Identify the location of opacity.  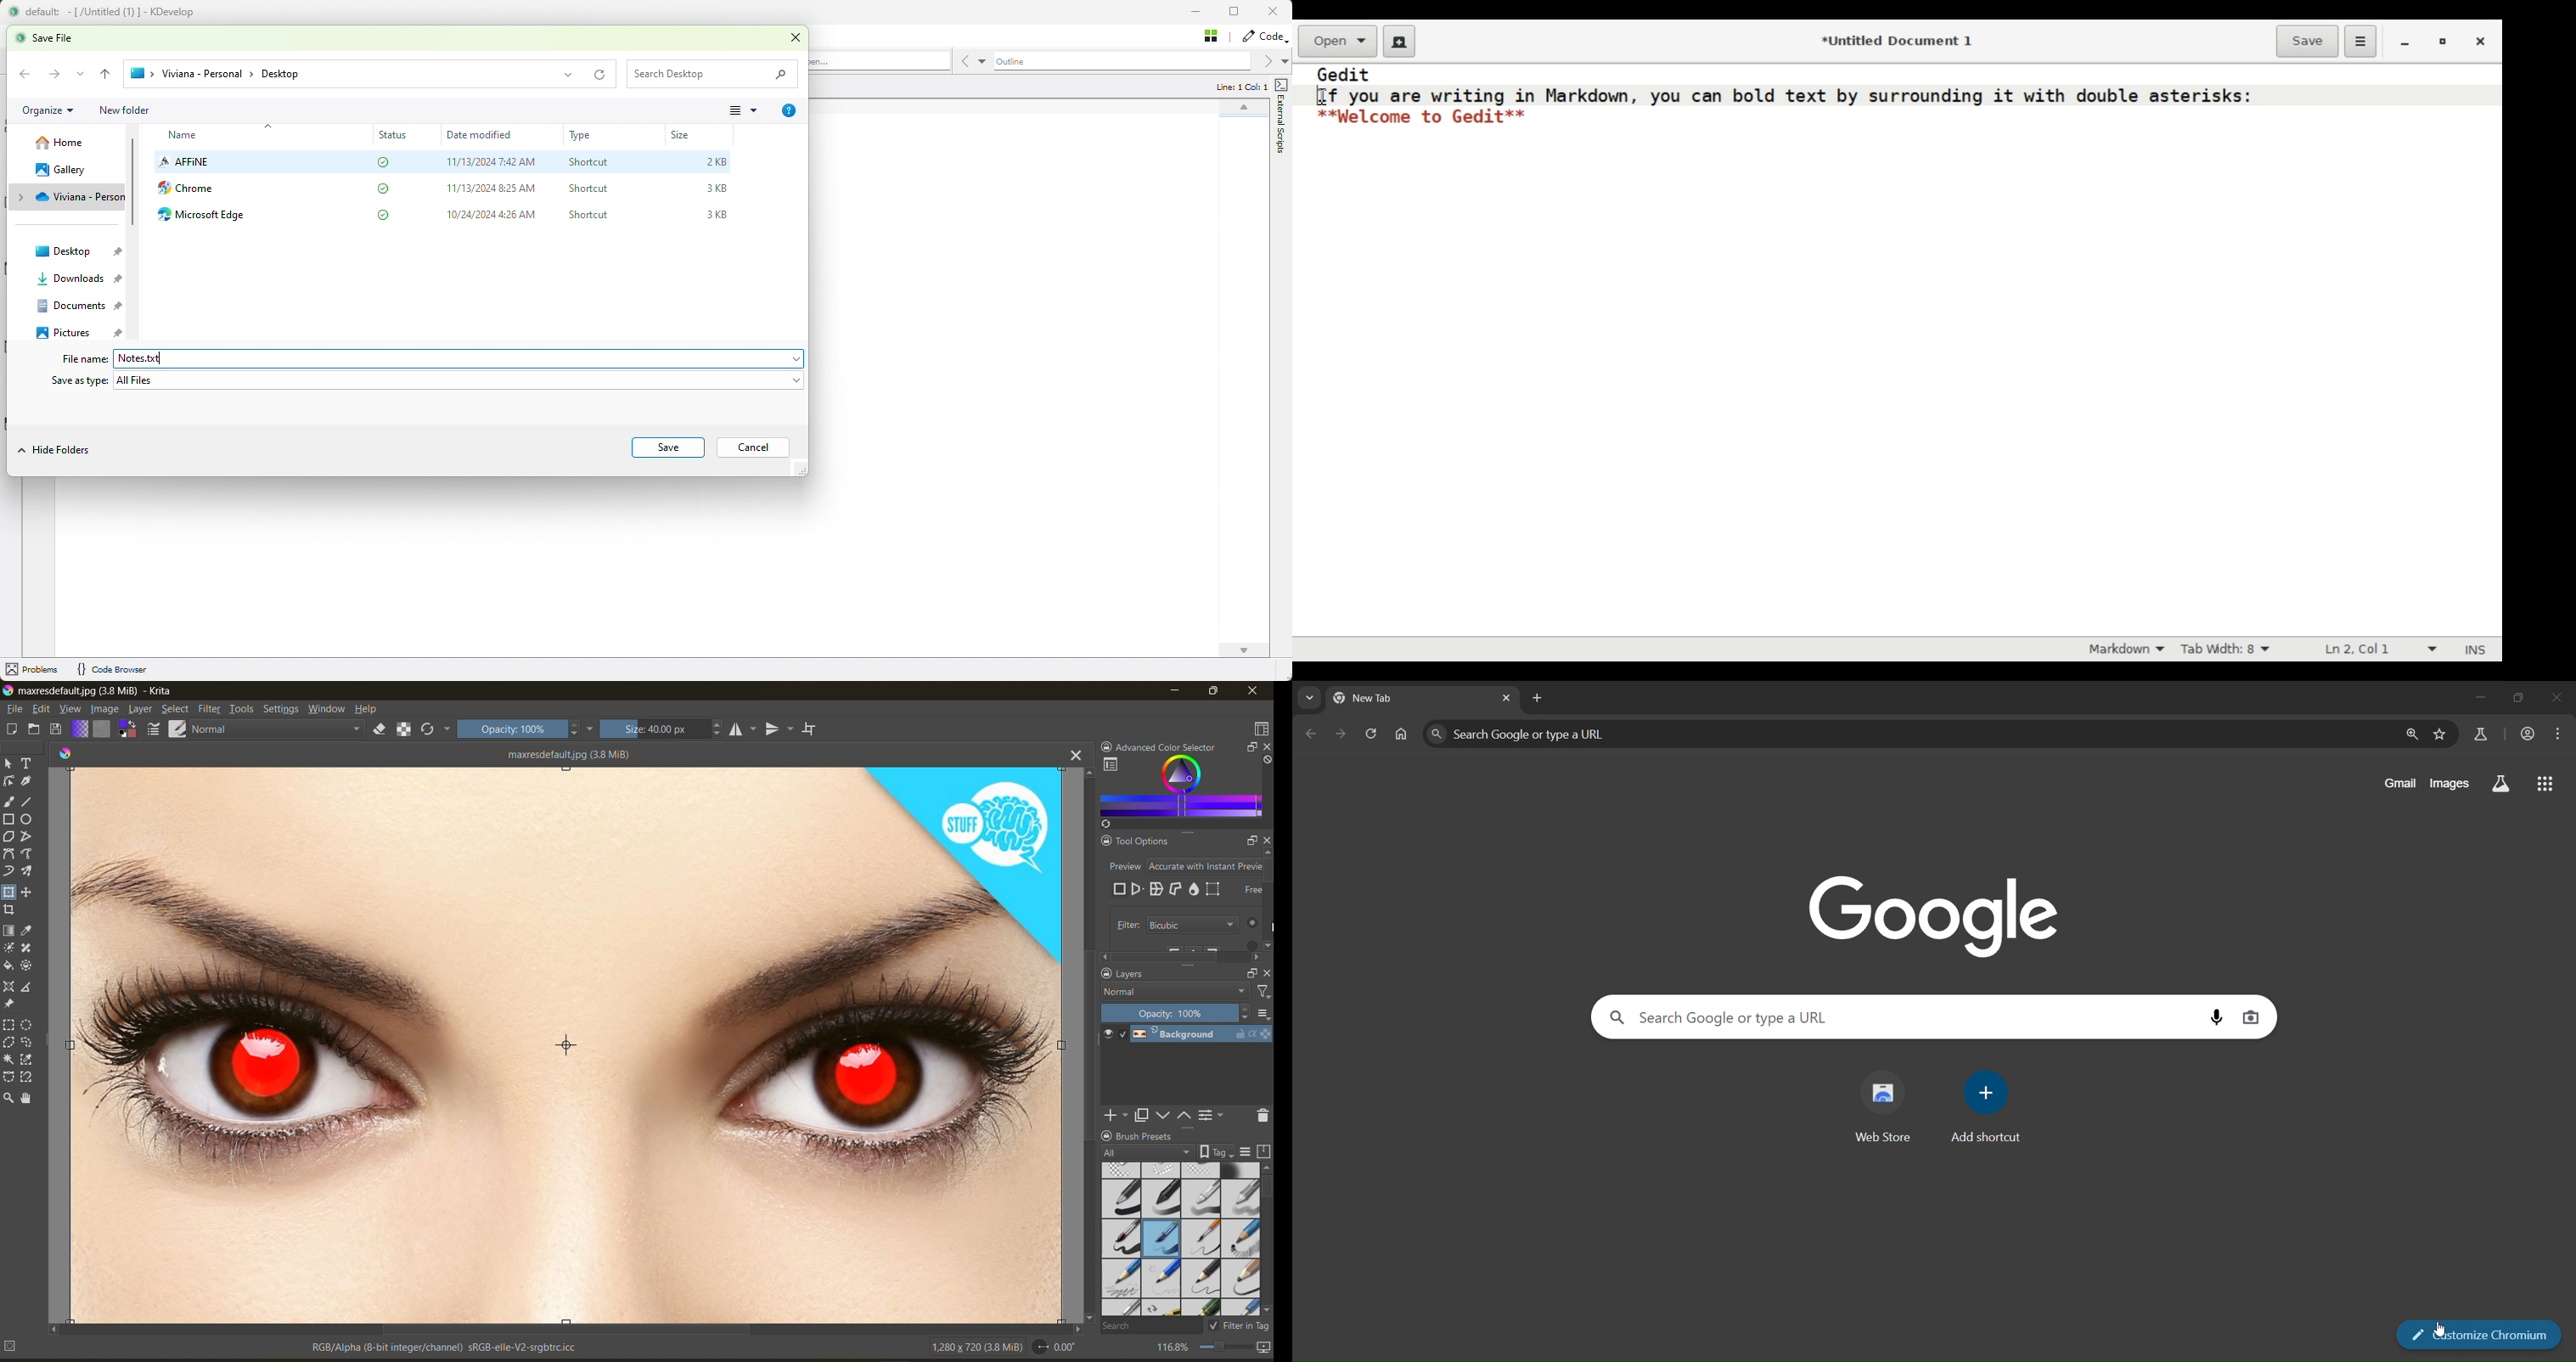
(526, 731).